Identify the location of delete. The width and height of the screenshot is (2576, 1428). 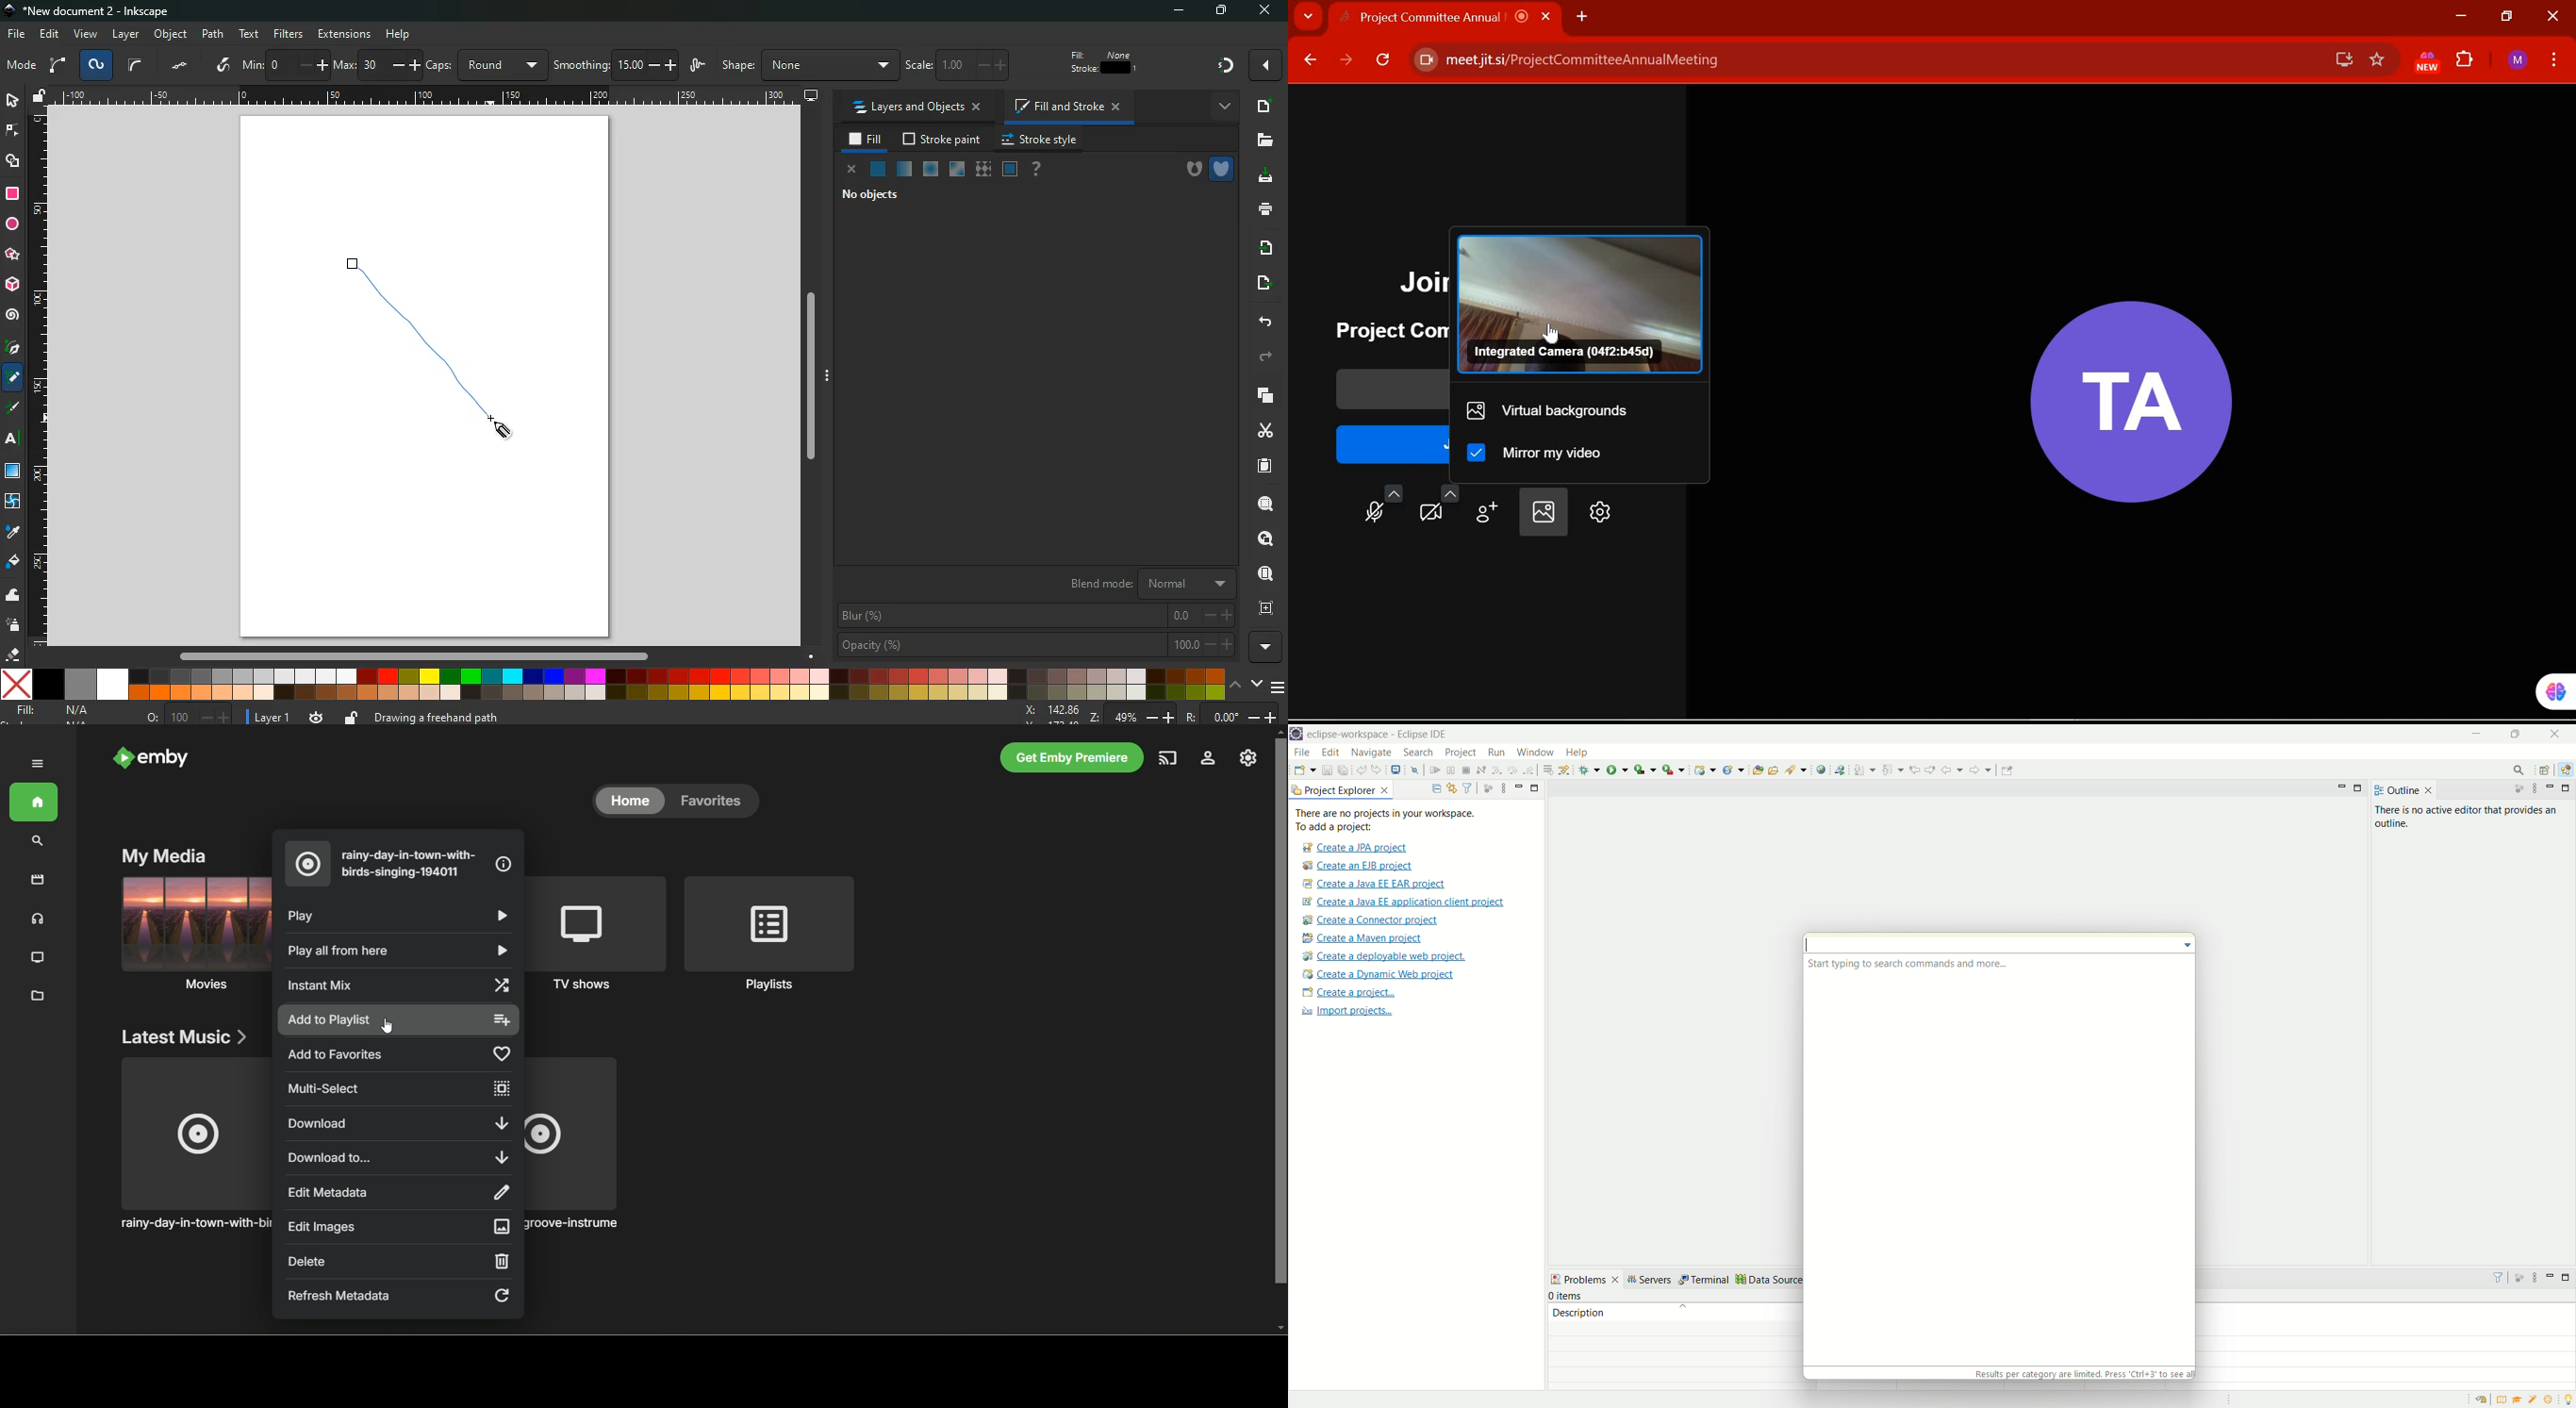
(400, 1263).